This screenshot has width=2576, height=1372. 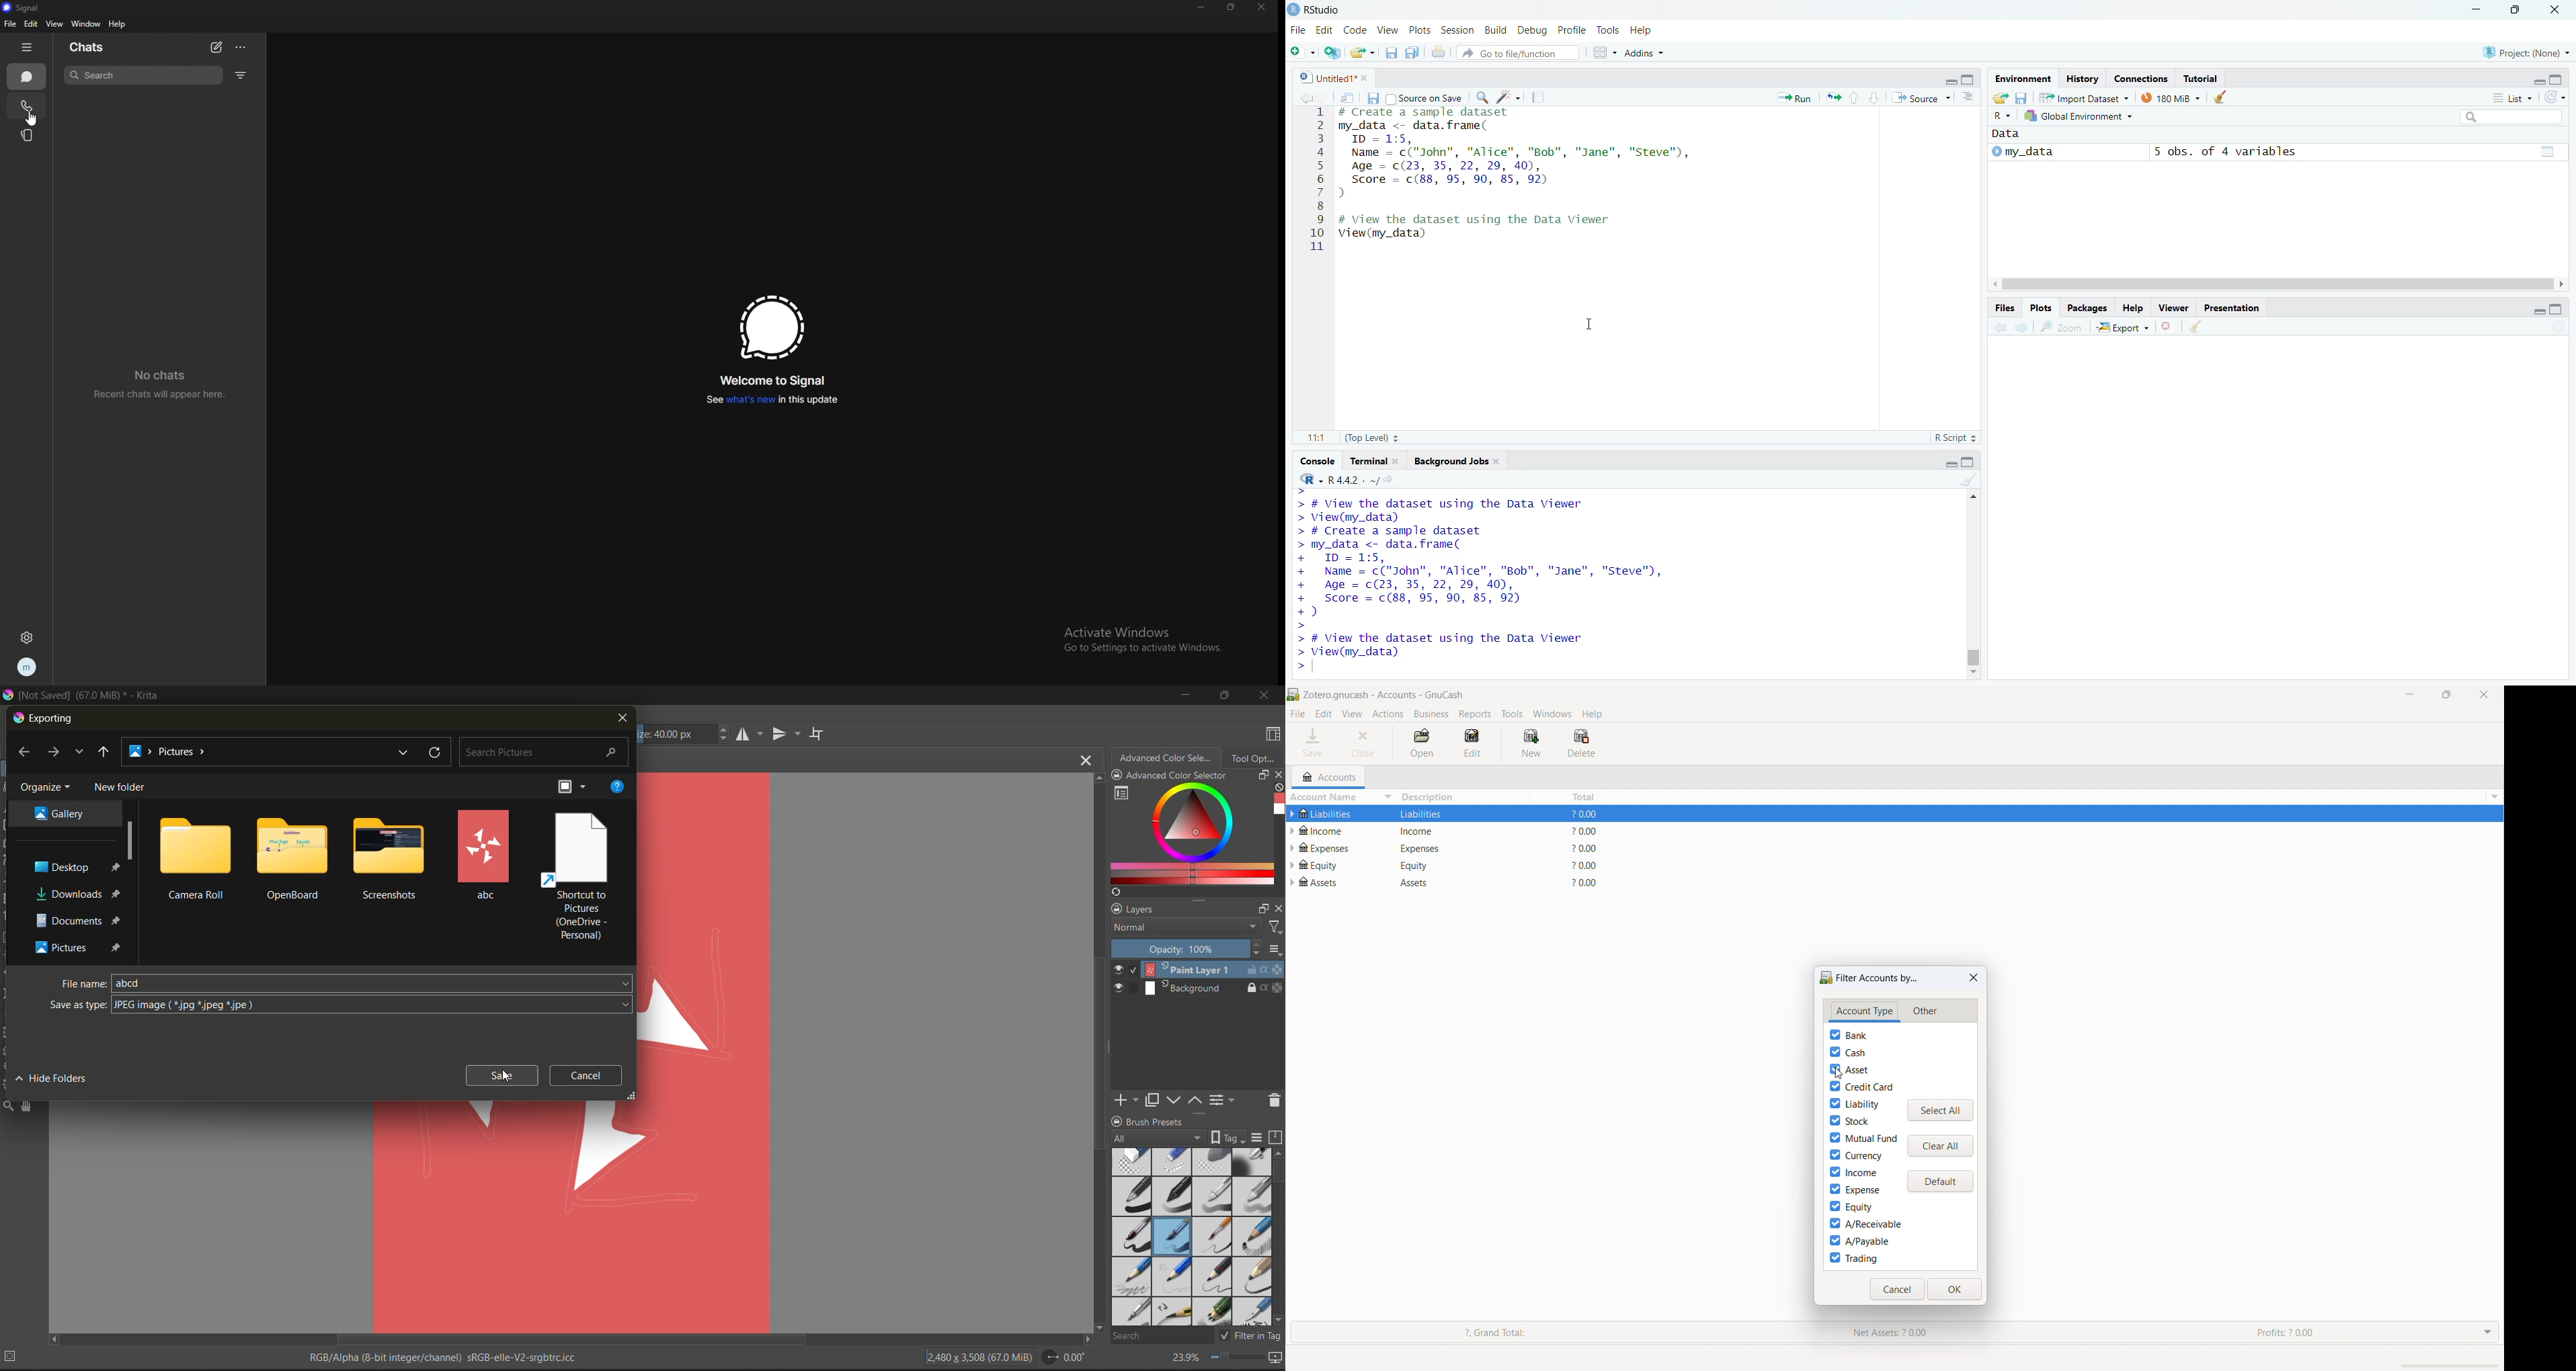 What do you see at coordinates (1324, 98) in the screenshot?
I see `Forward` at bounding box center [1324, 98].